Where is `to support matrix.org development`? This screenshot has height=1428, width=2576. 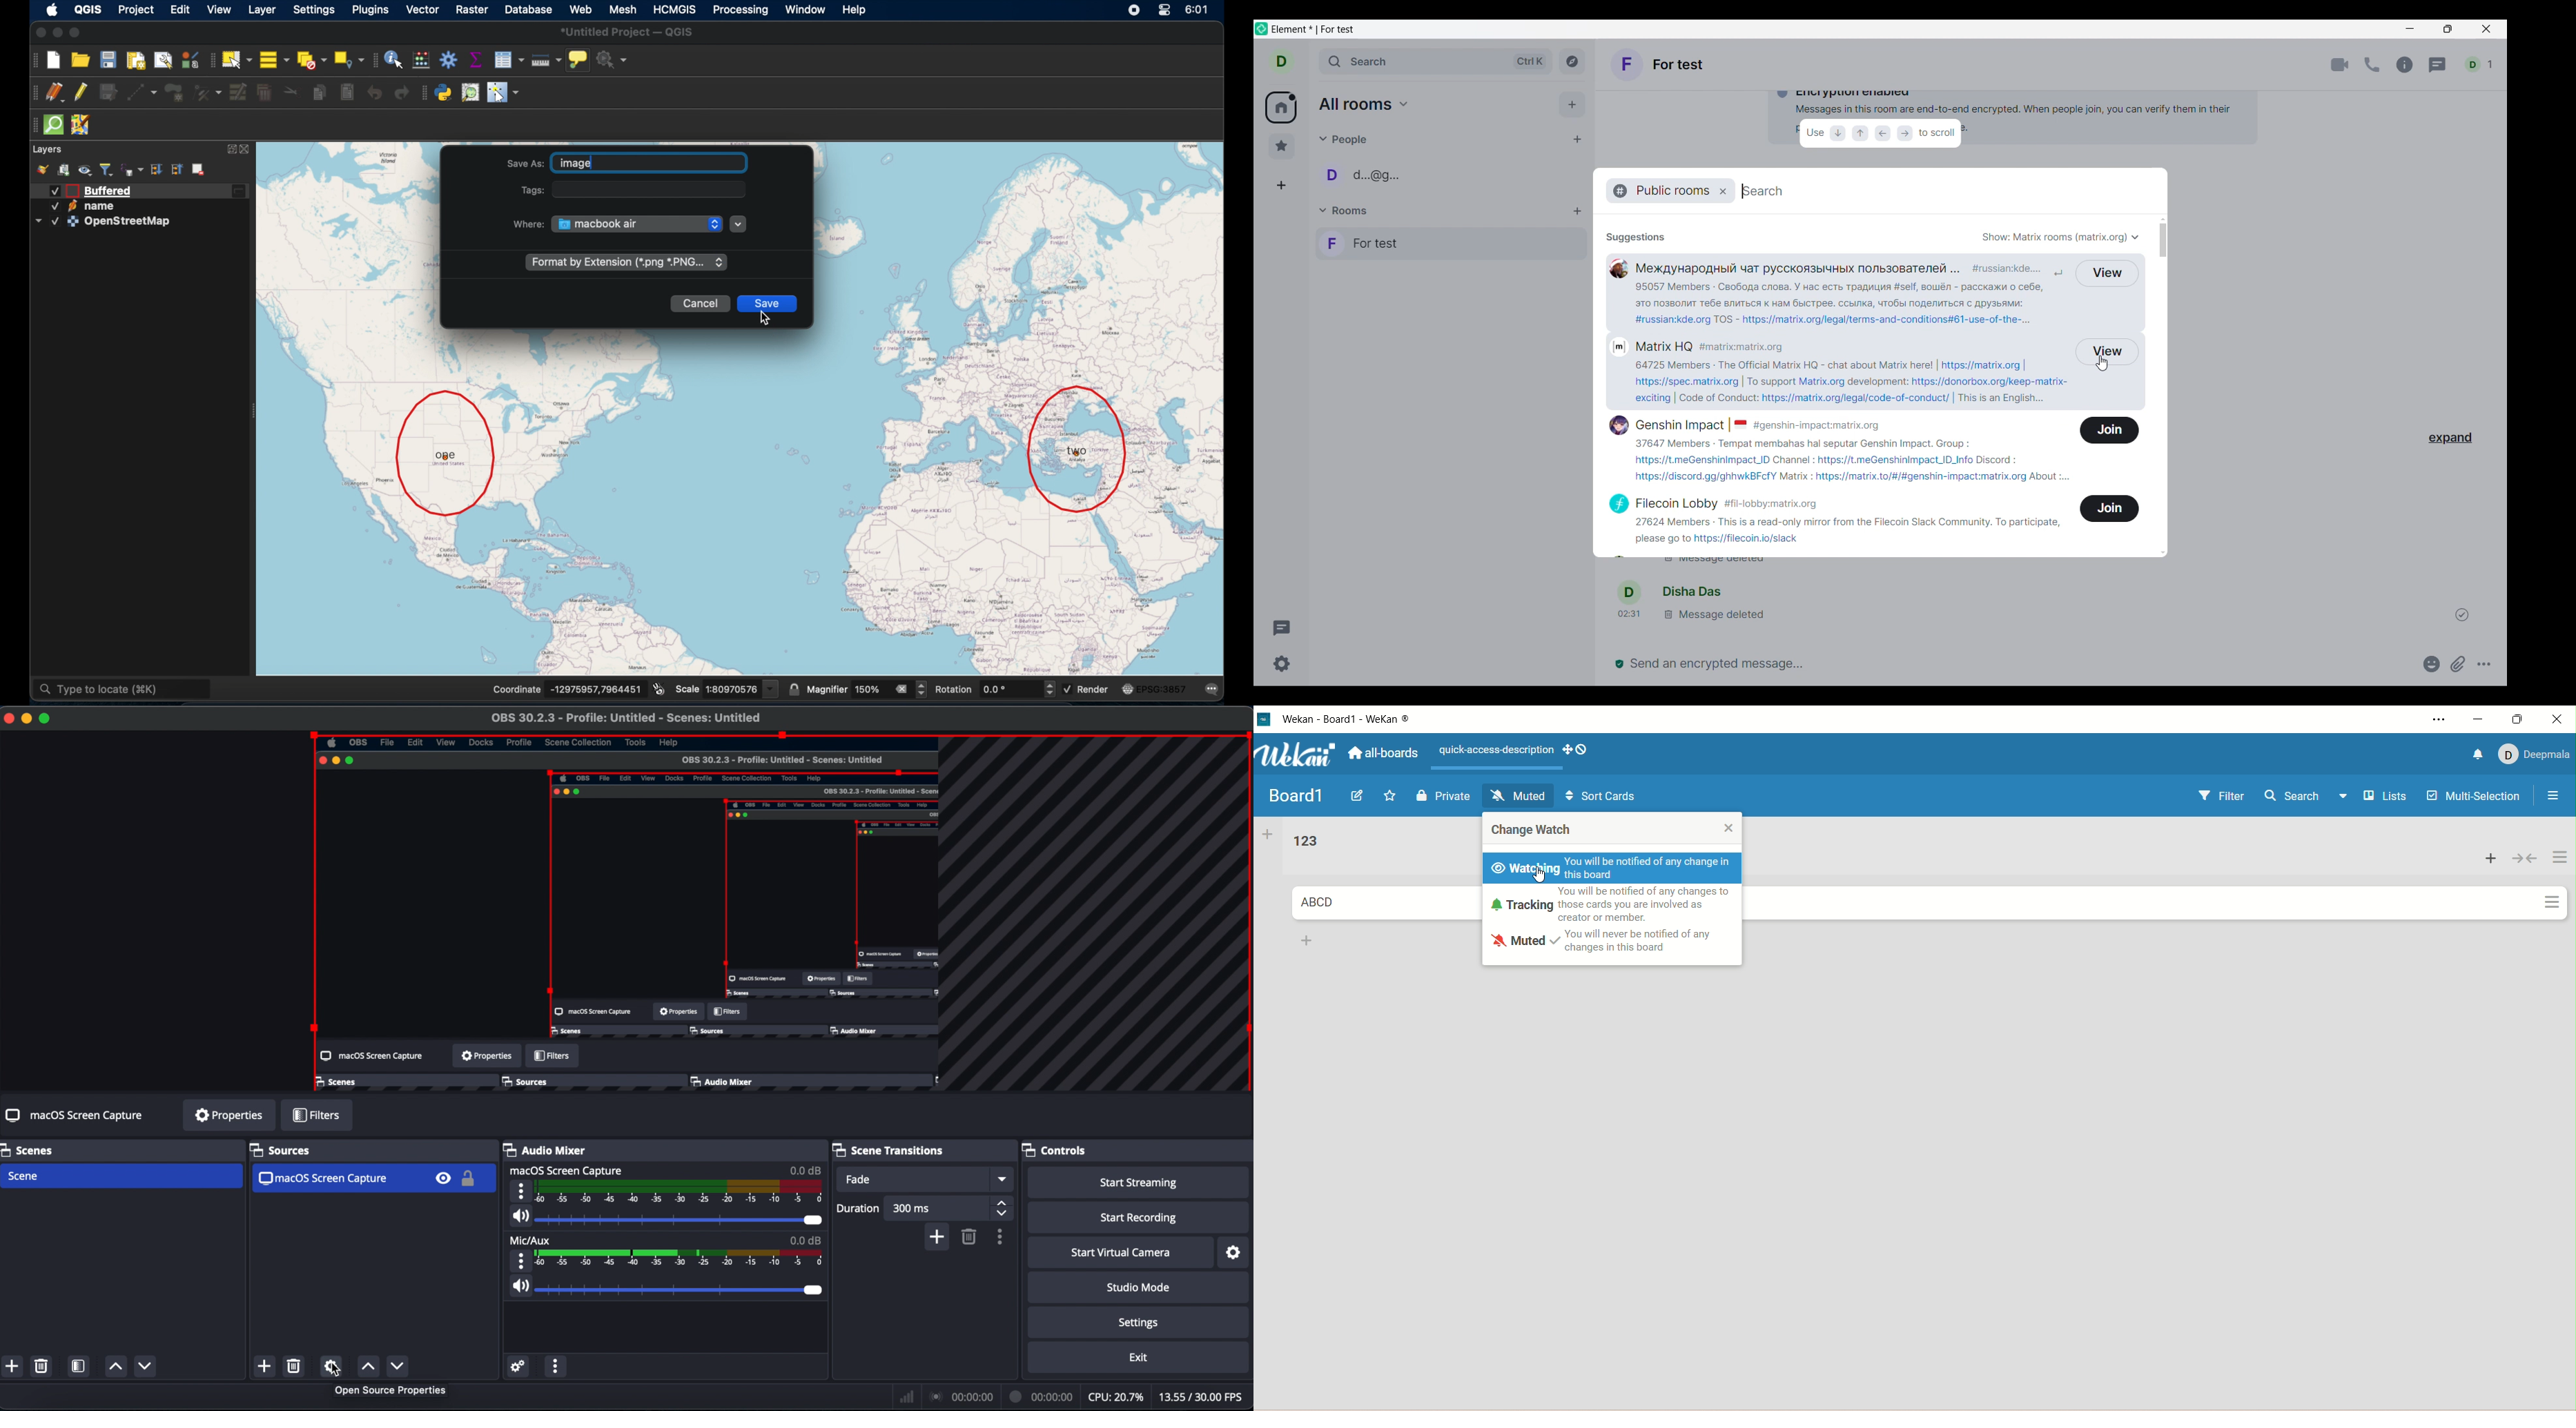 to support matrix.org development is located at coordinates (1827, 381).